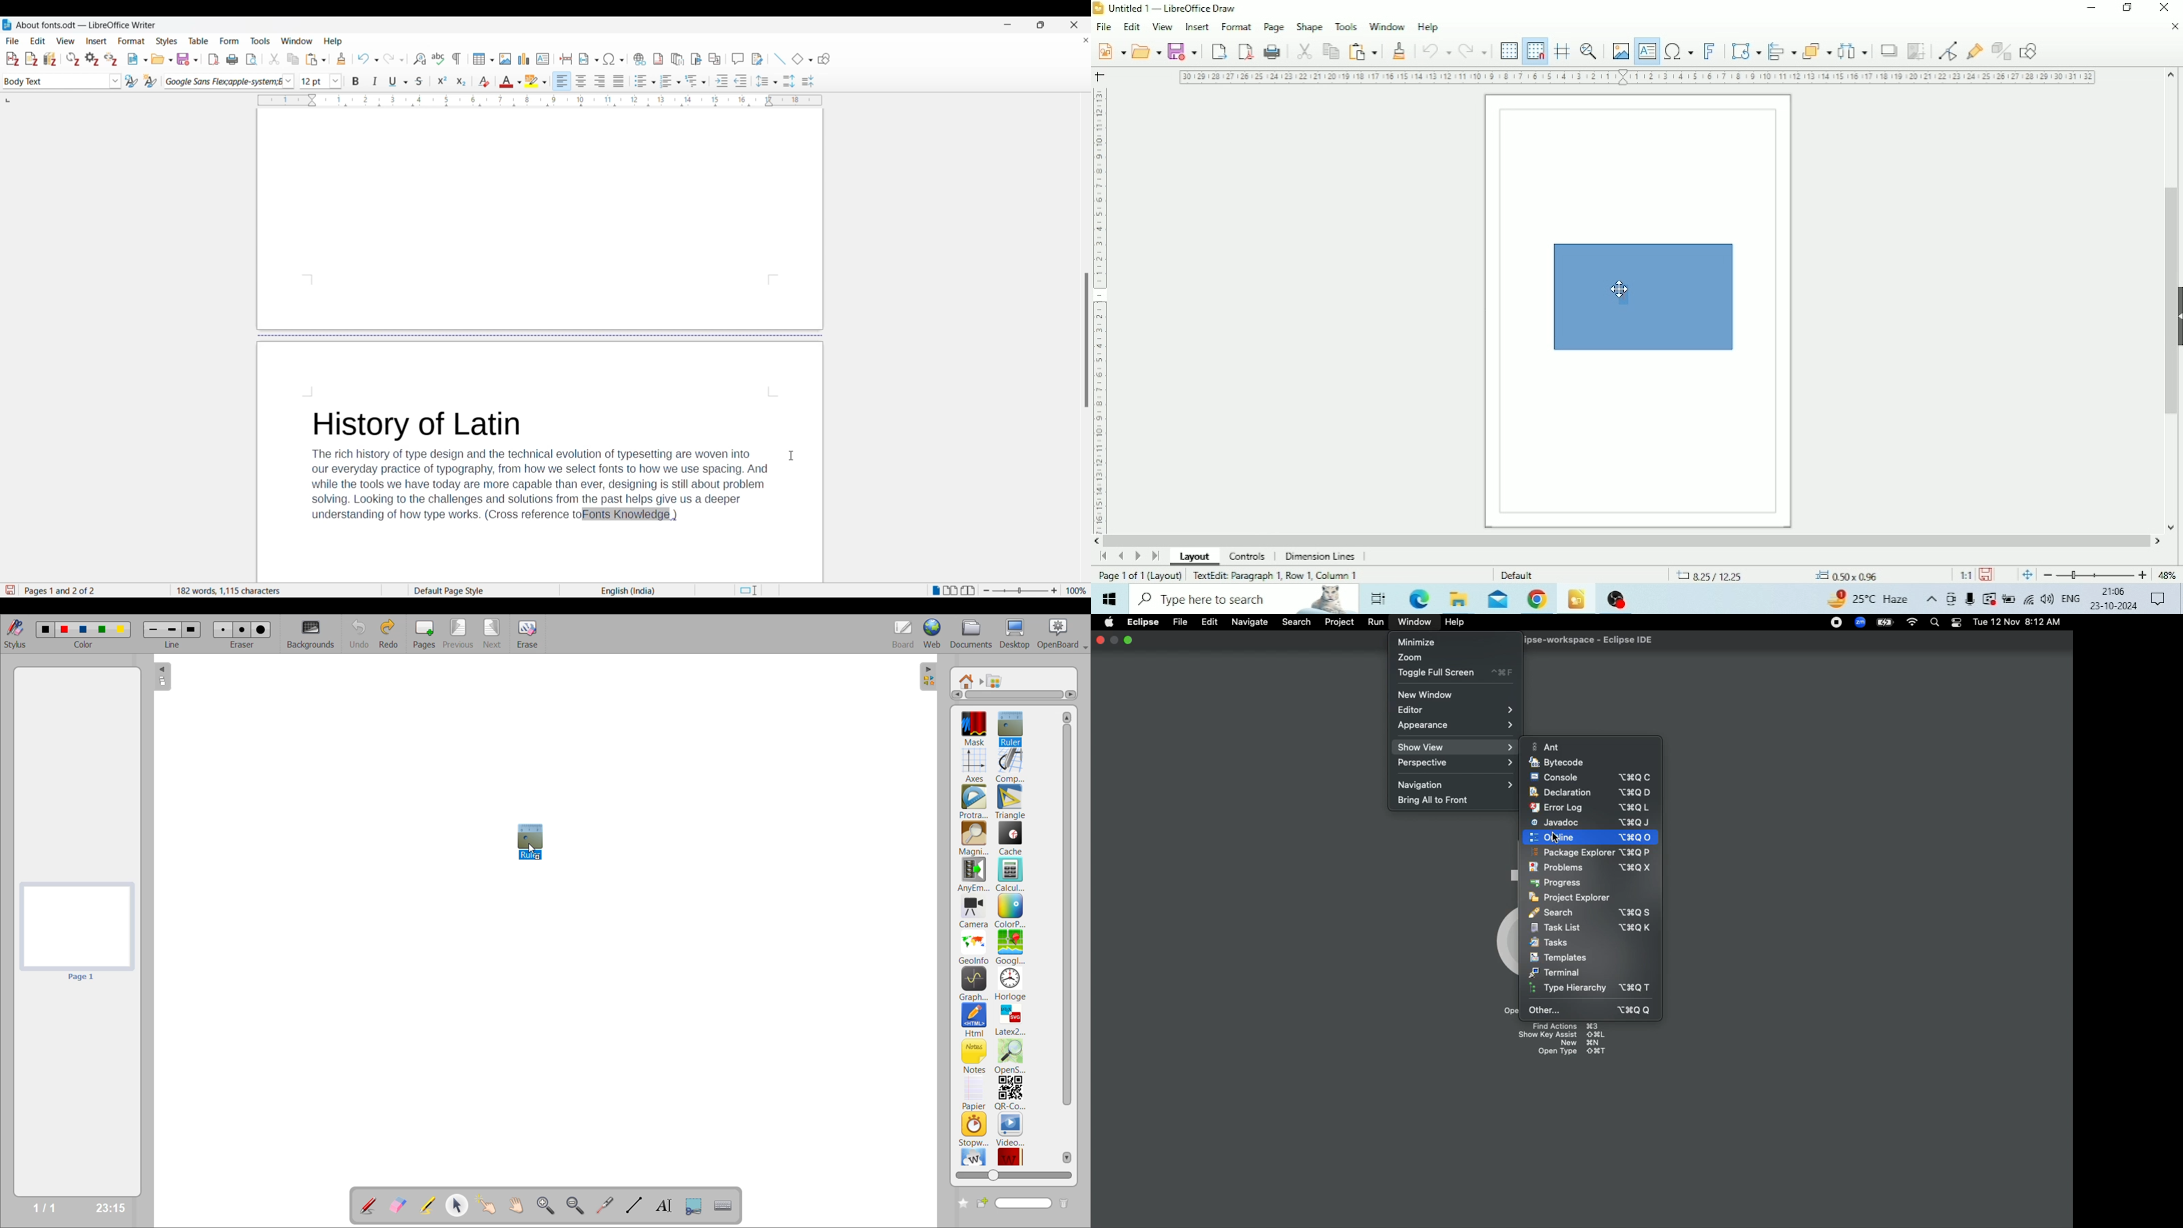  Describe the element at coordinates (1620, 52) in the screenshot. I see `Insert Image` at that location.